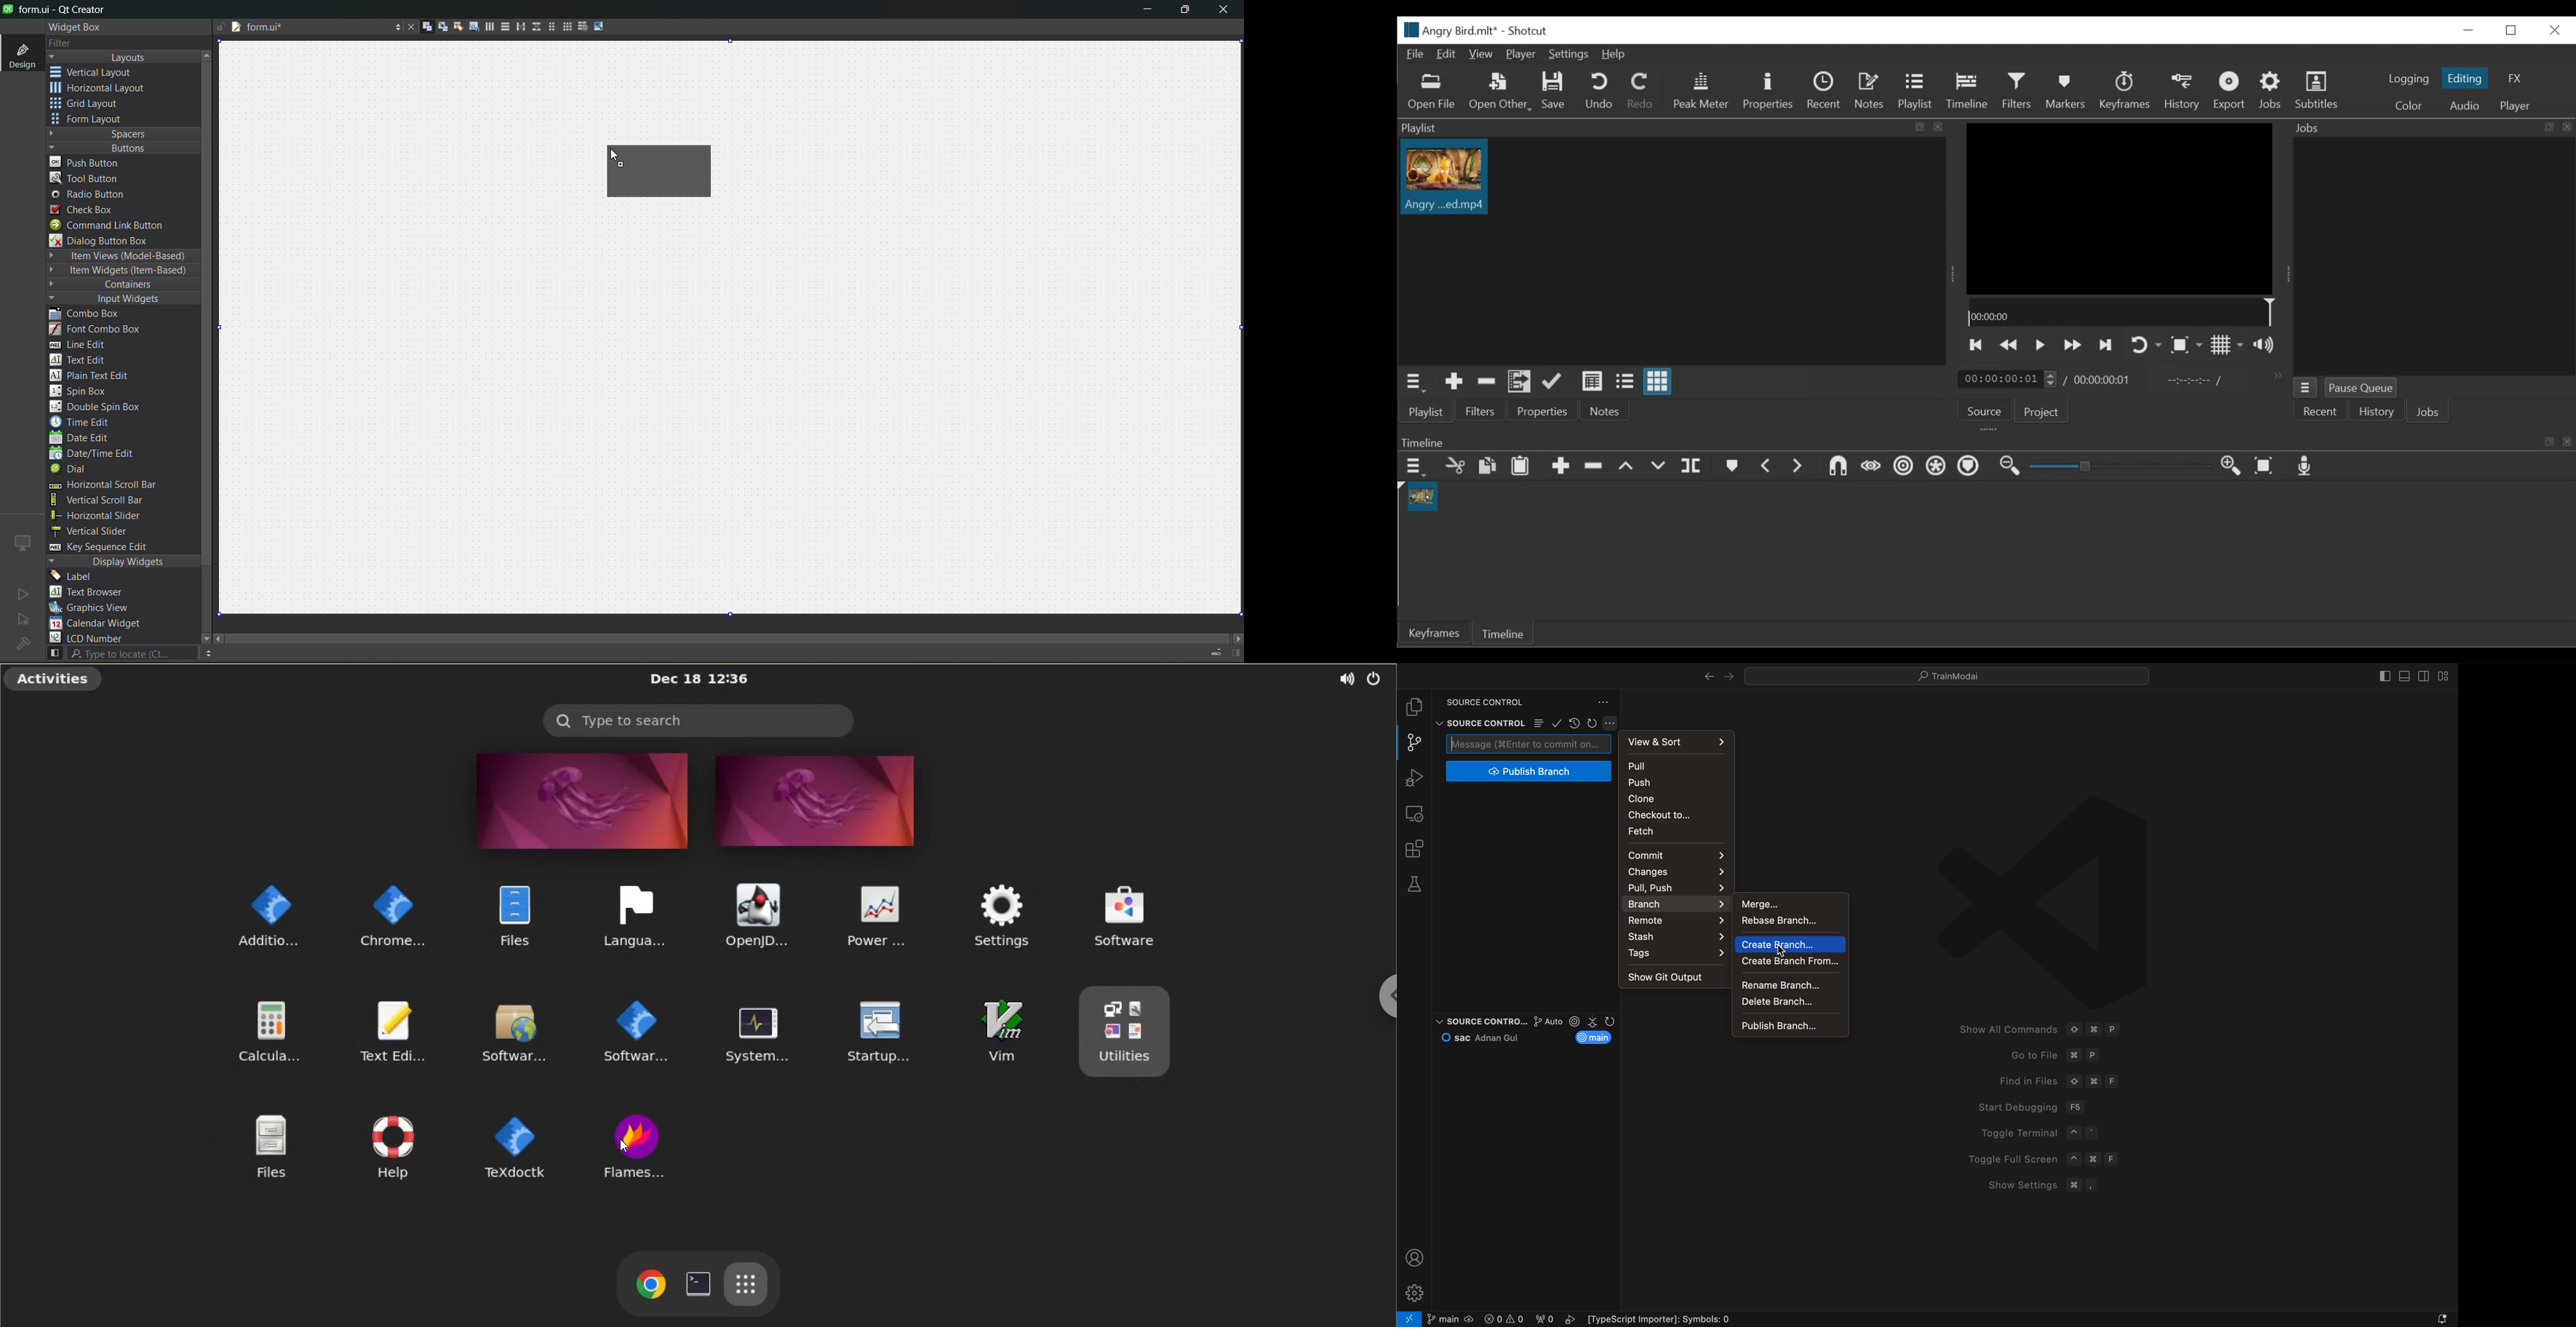 The image size is (2576, 1344). Describe the element at coordinates (209, 54) in the screenshot. I see `move up` at that location.